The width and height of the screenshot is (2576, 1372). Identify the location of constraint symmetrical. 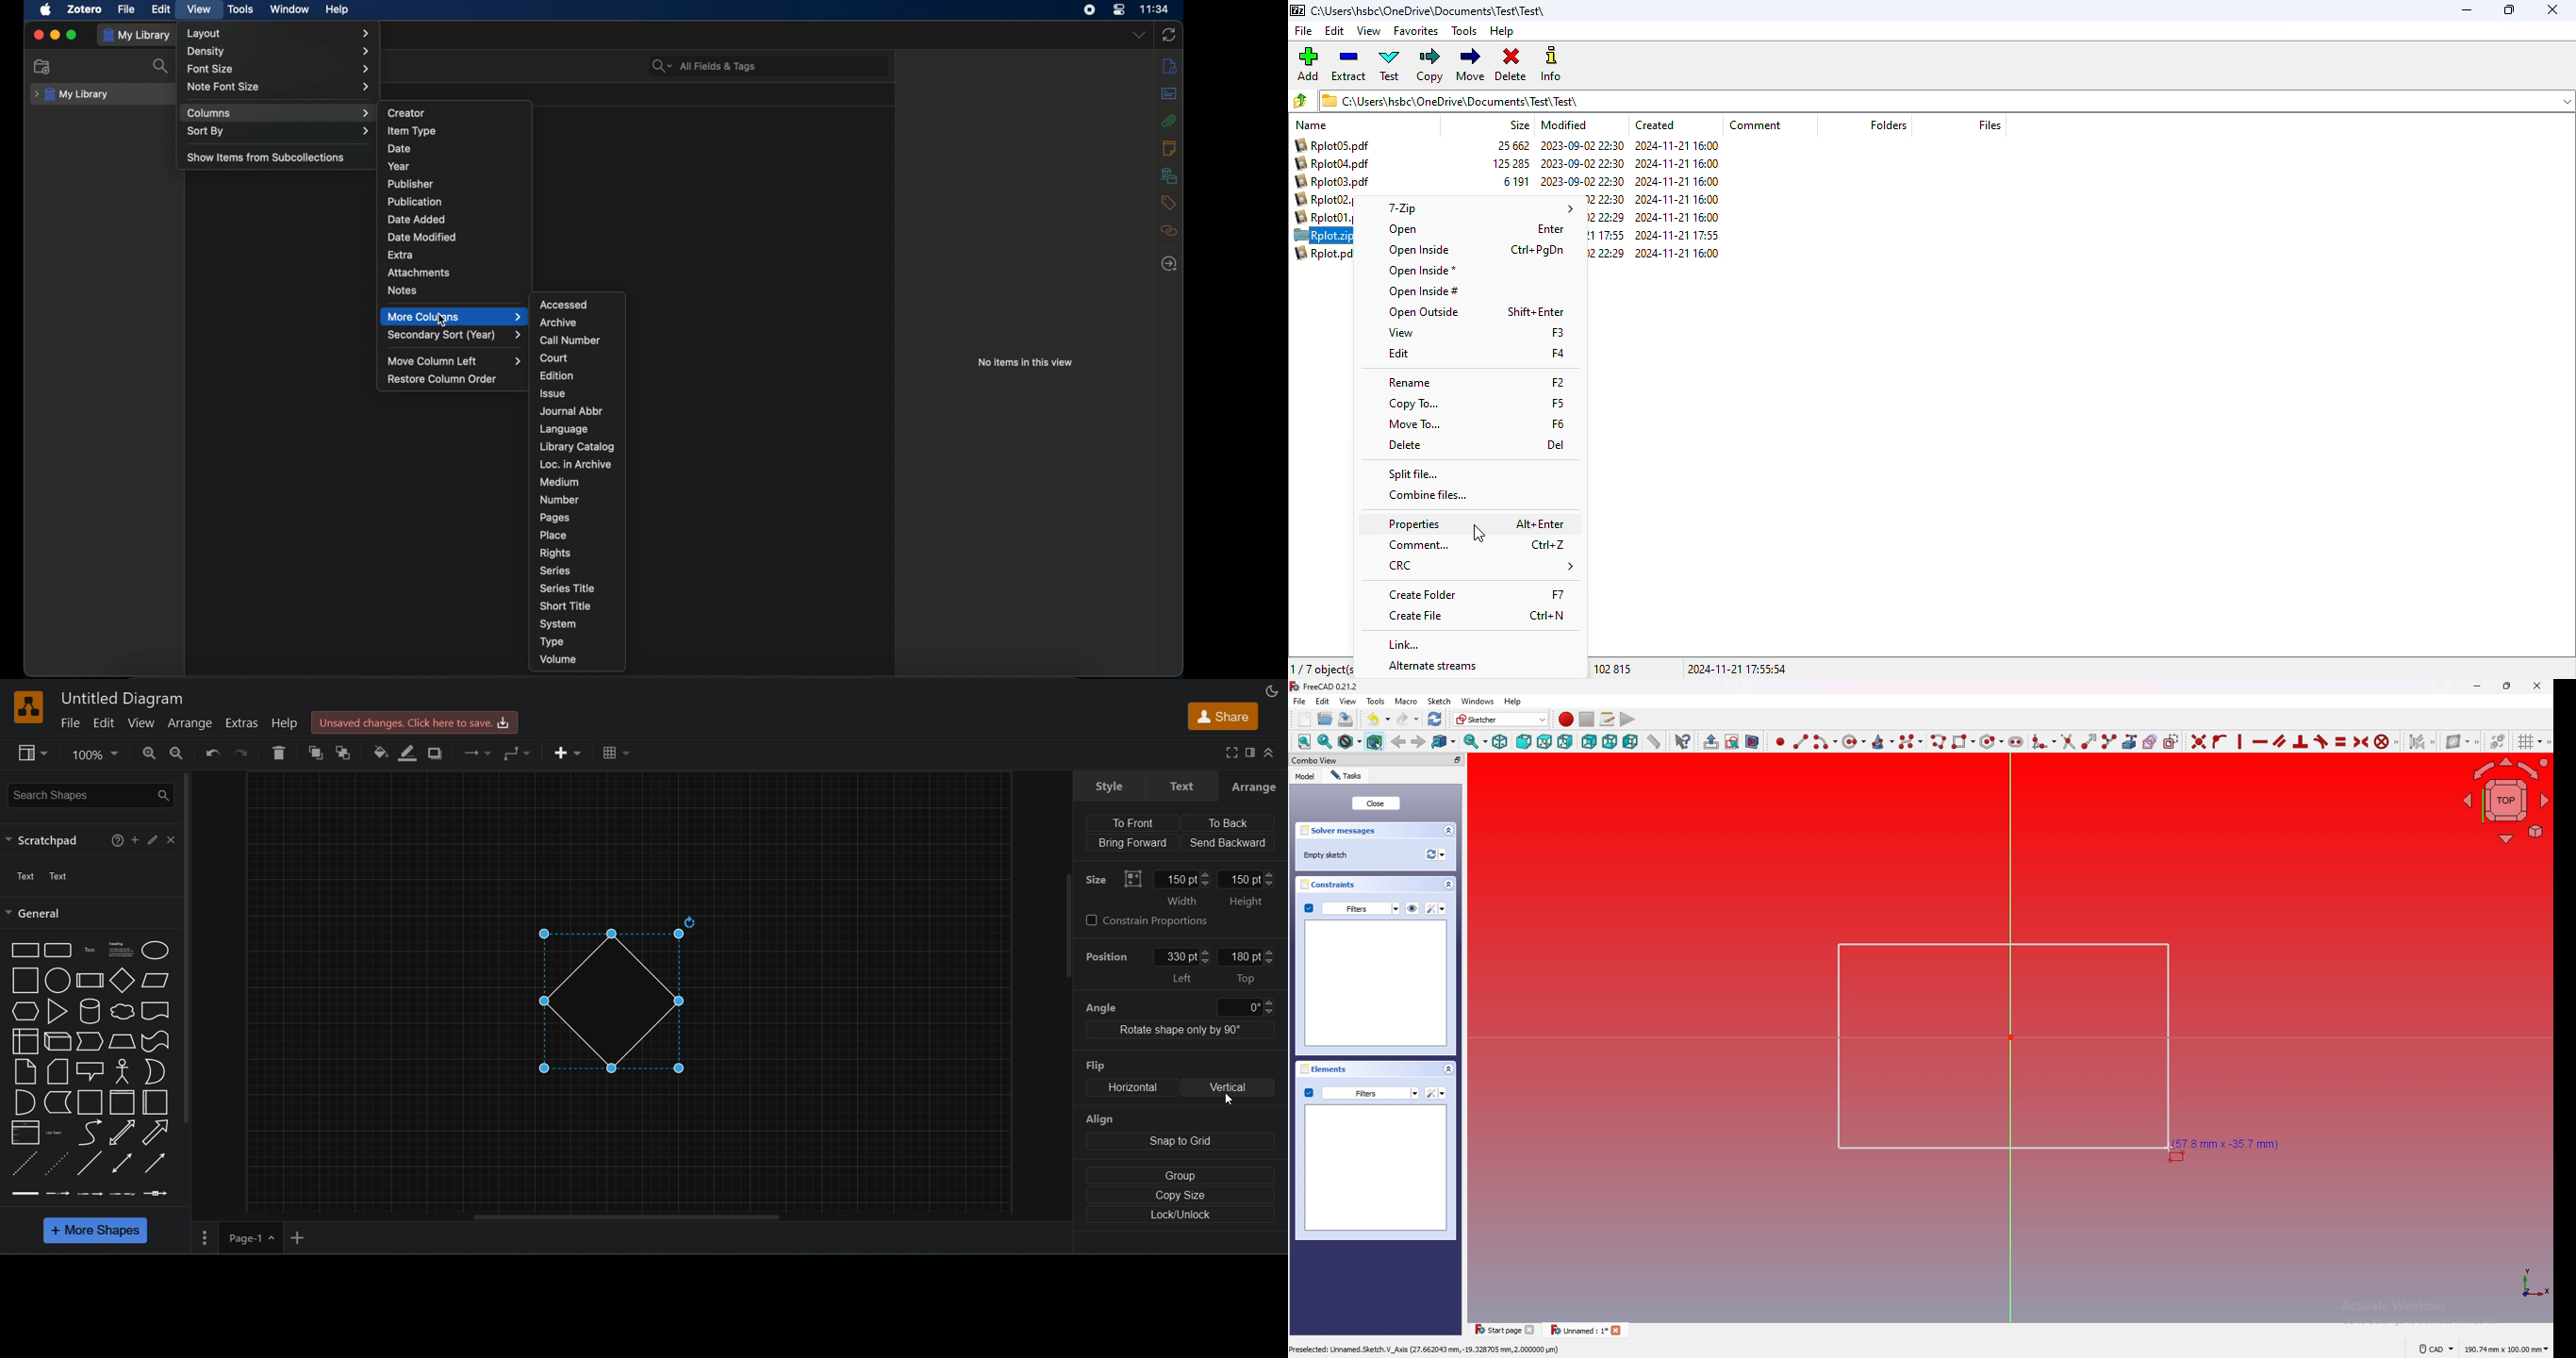
(2362, 742).